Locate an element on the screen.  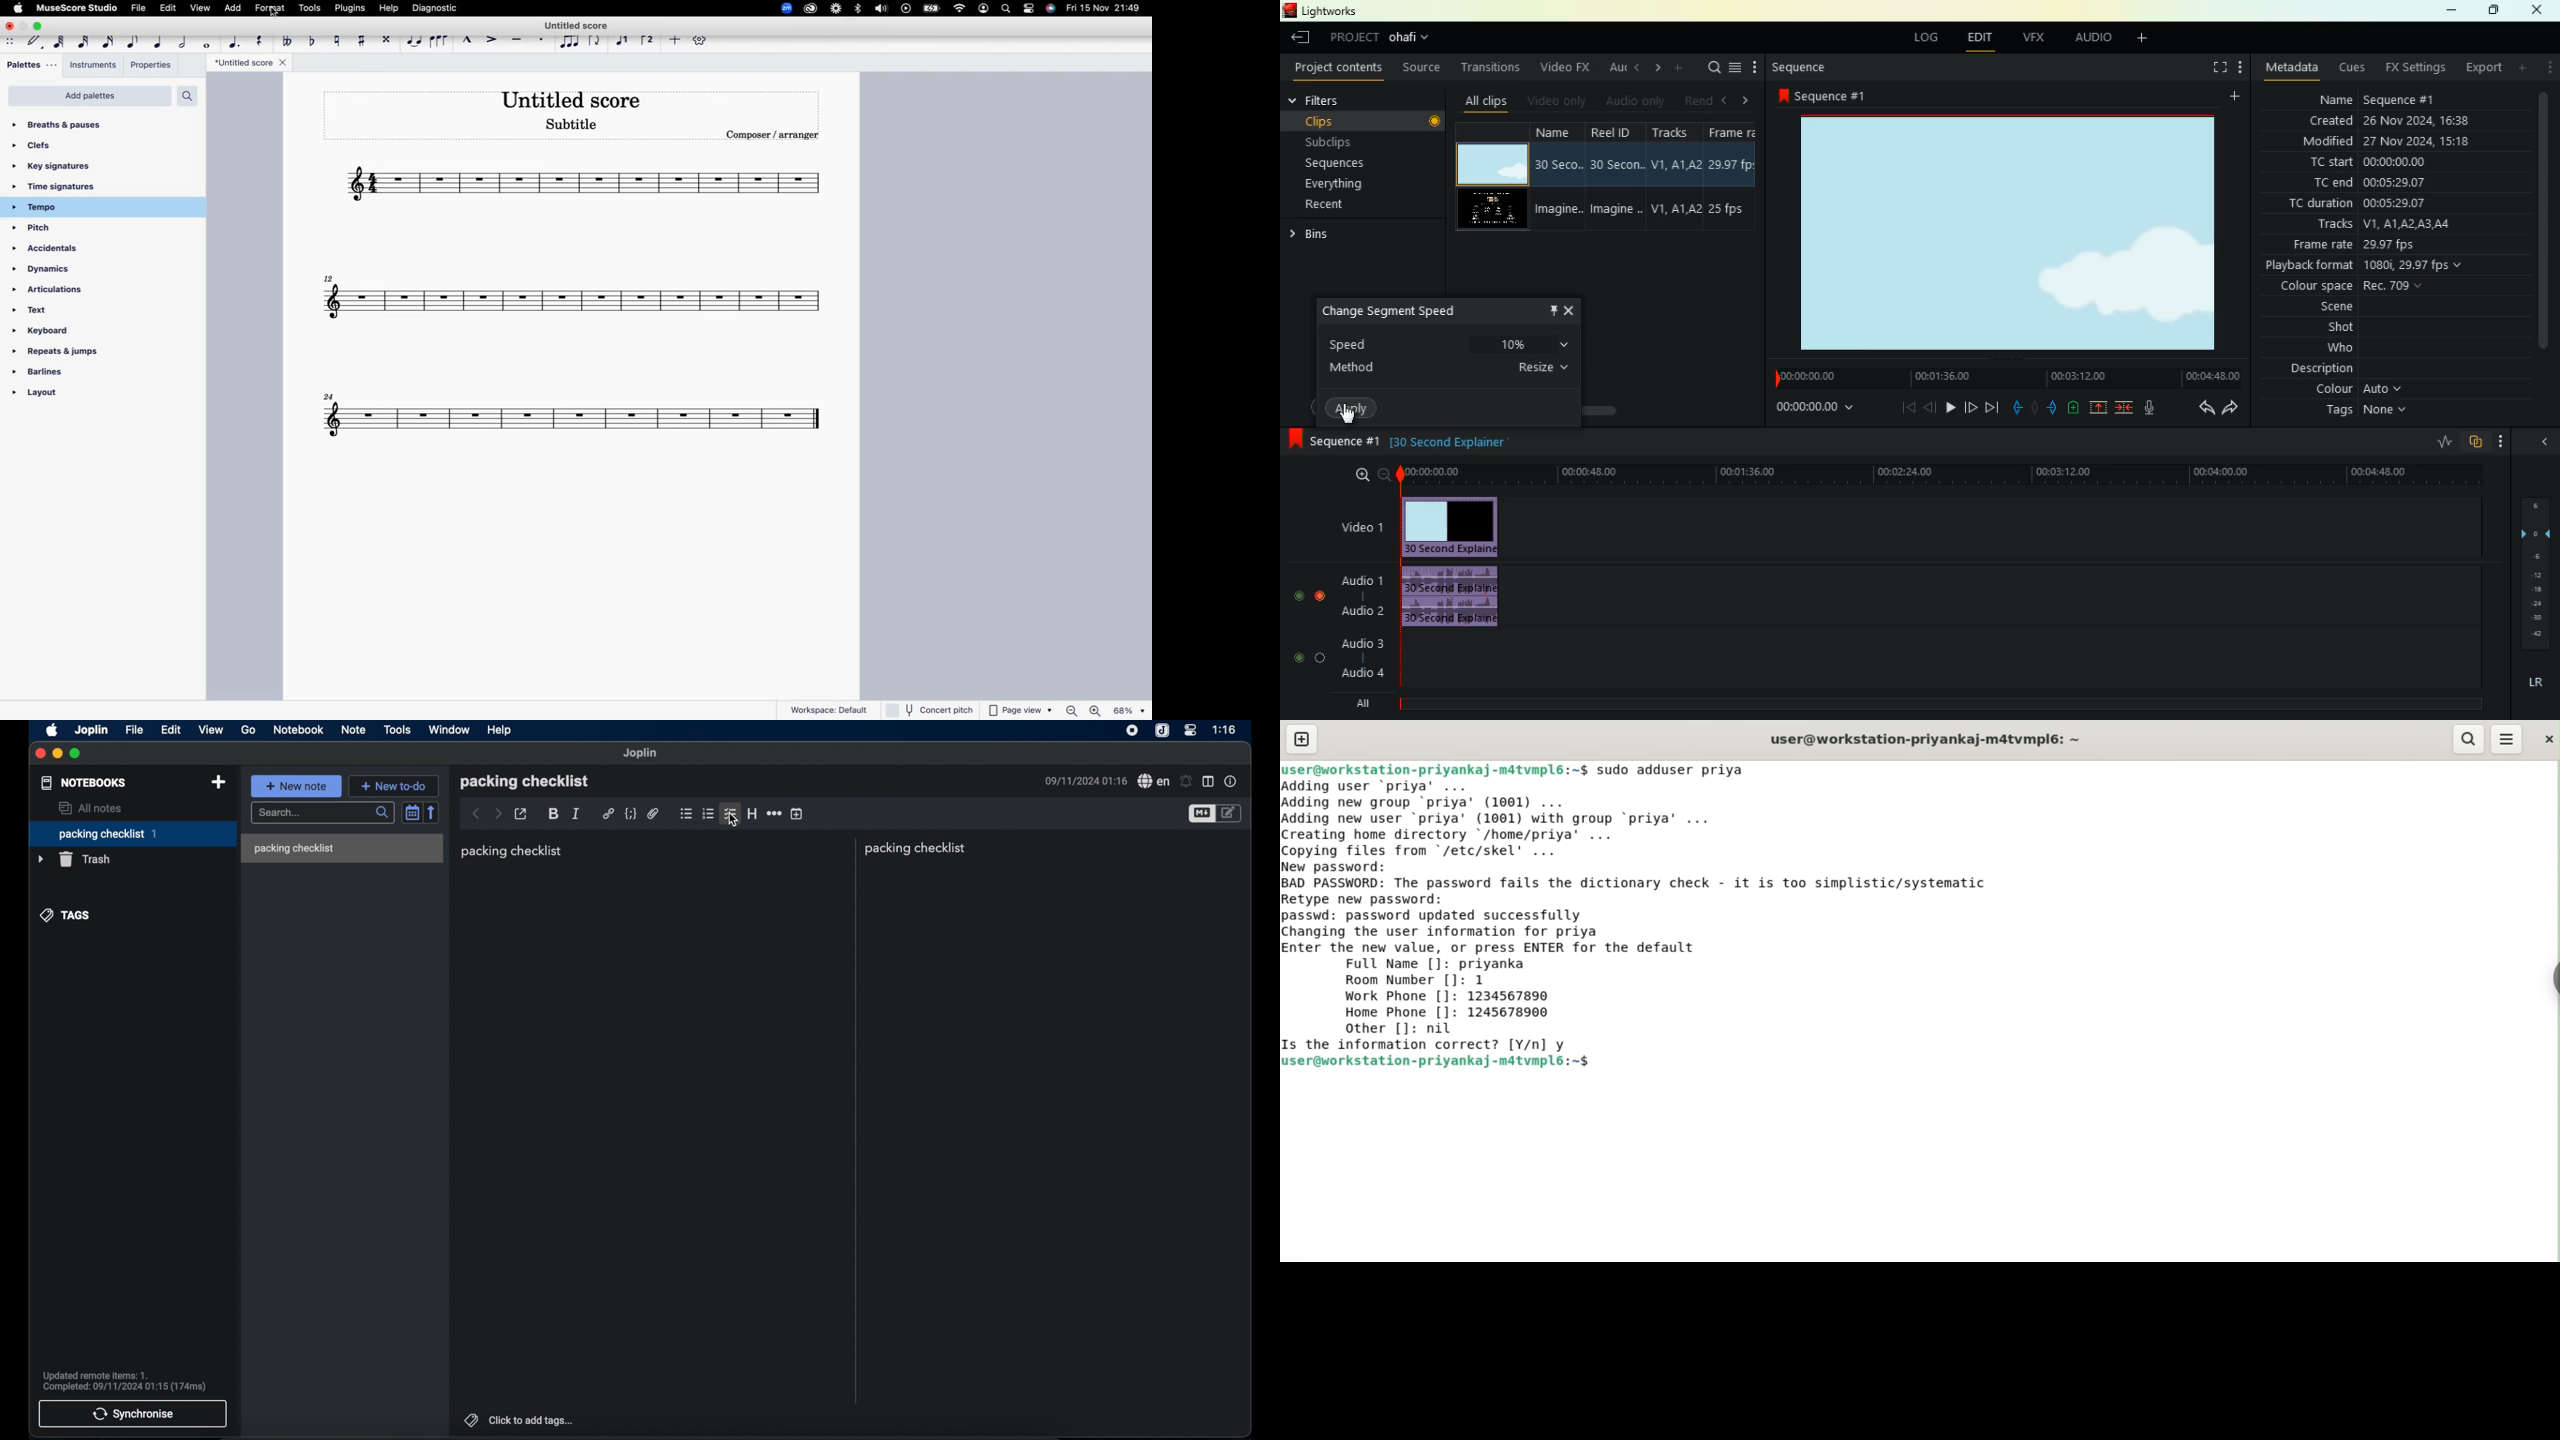
time signatures is located at coordinates (78, 188).